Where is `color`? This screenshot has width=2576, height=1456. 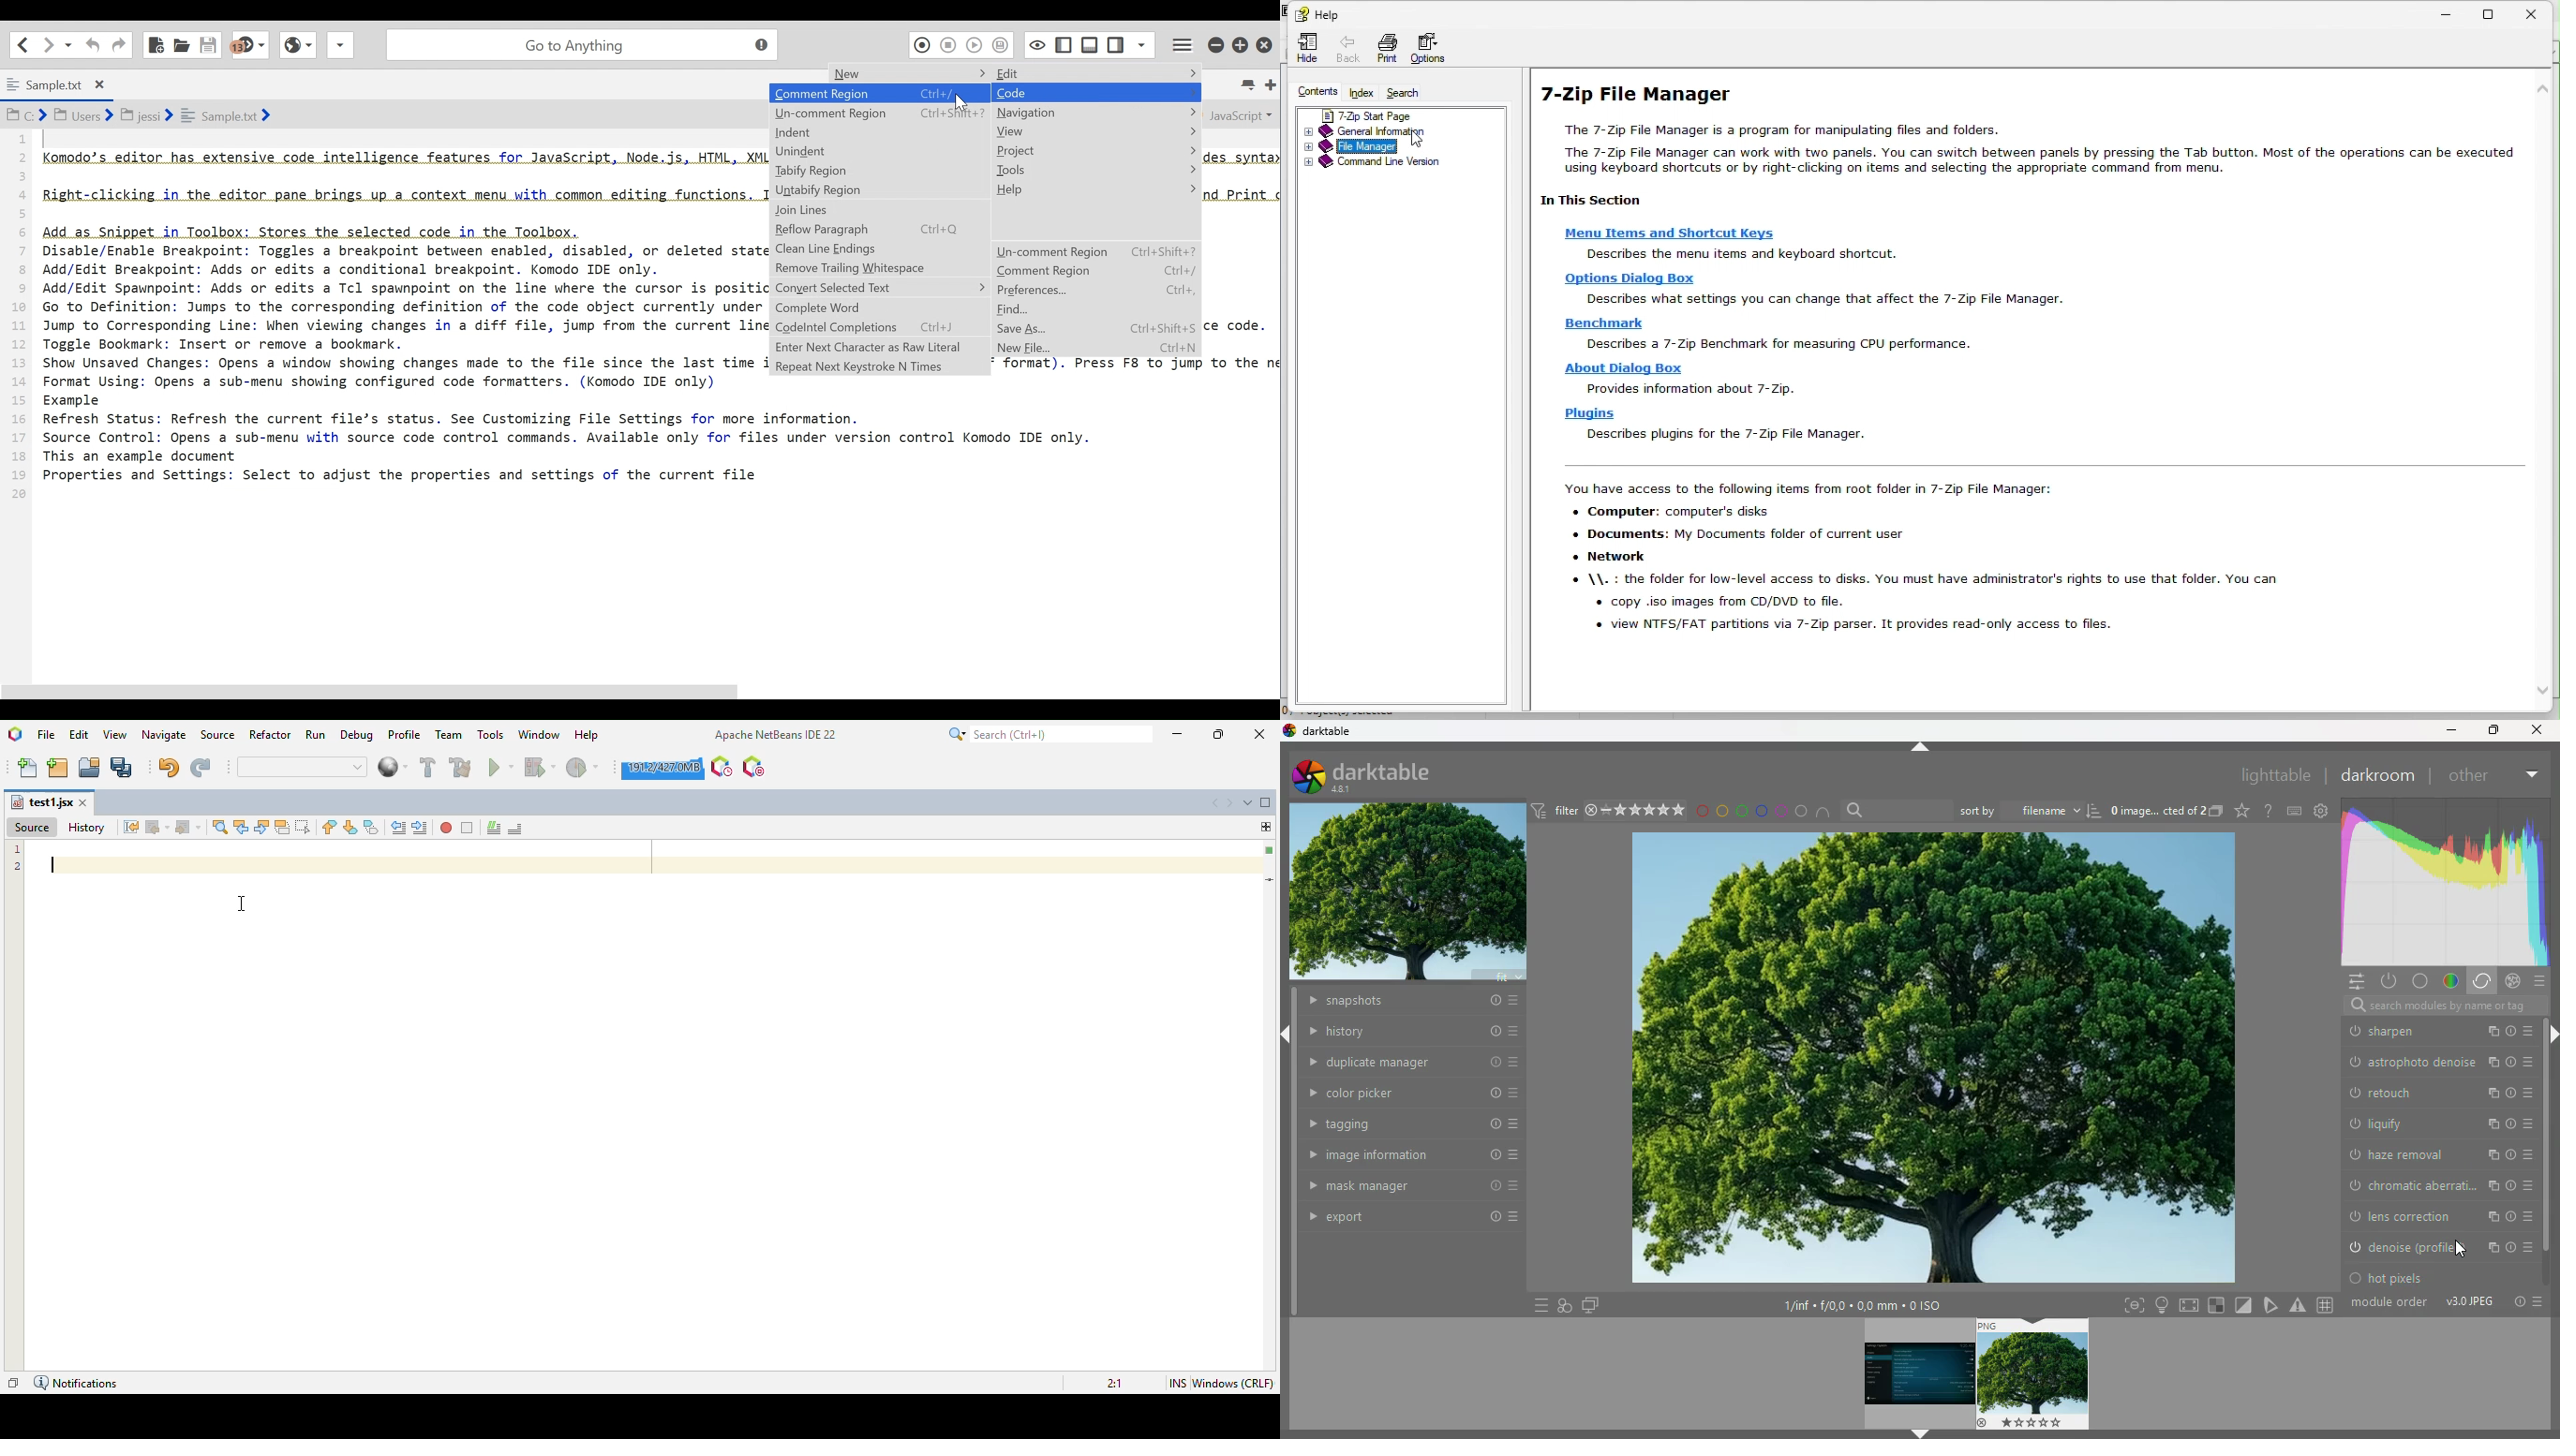 color is located at coordinates (2451, 982).